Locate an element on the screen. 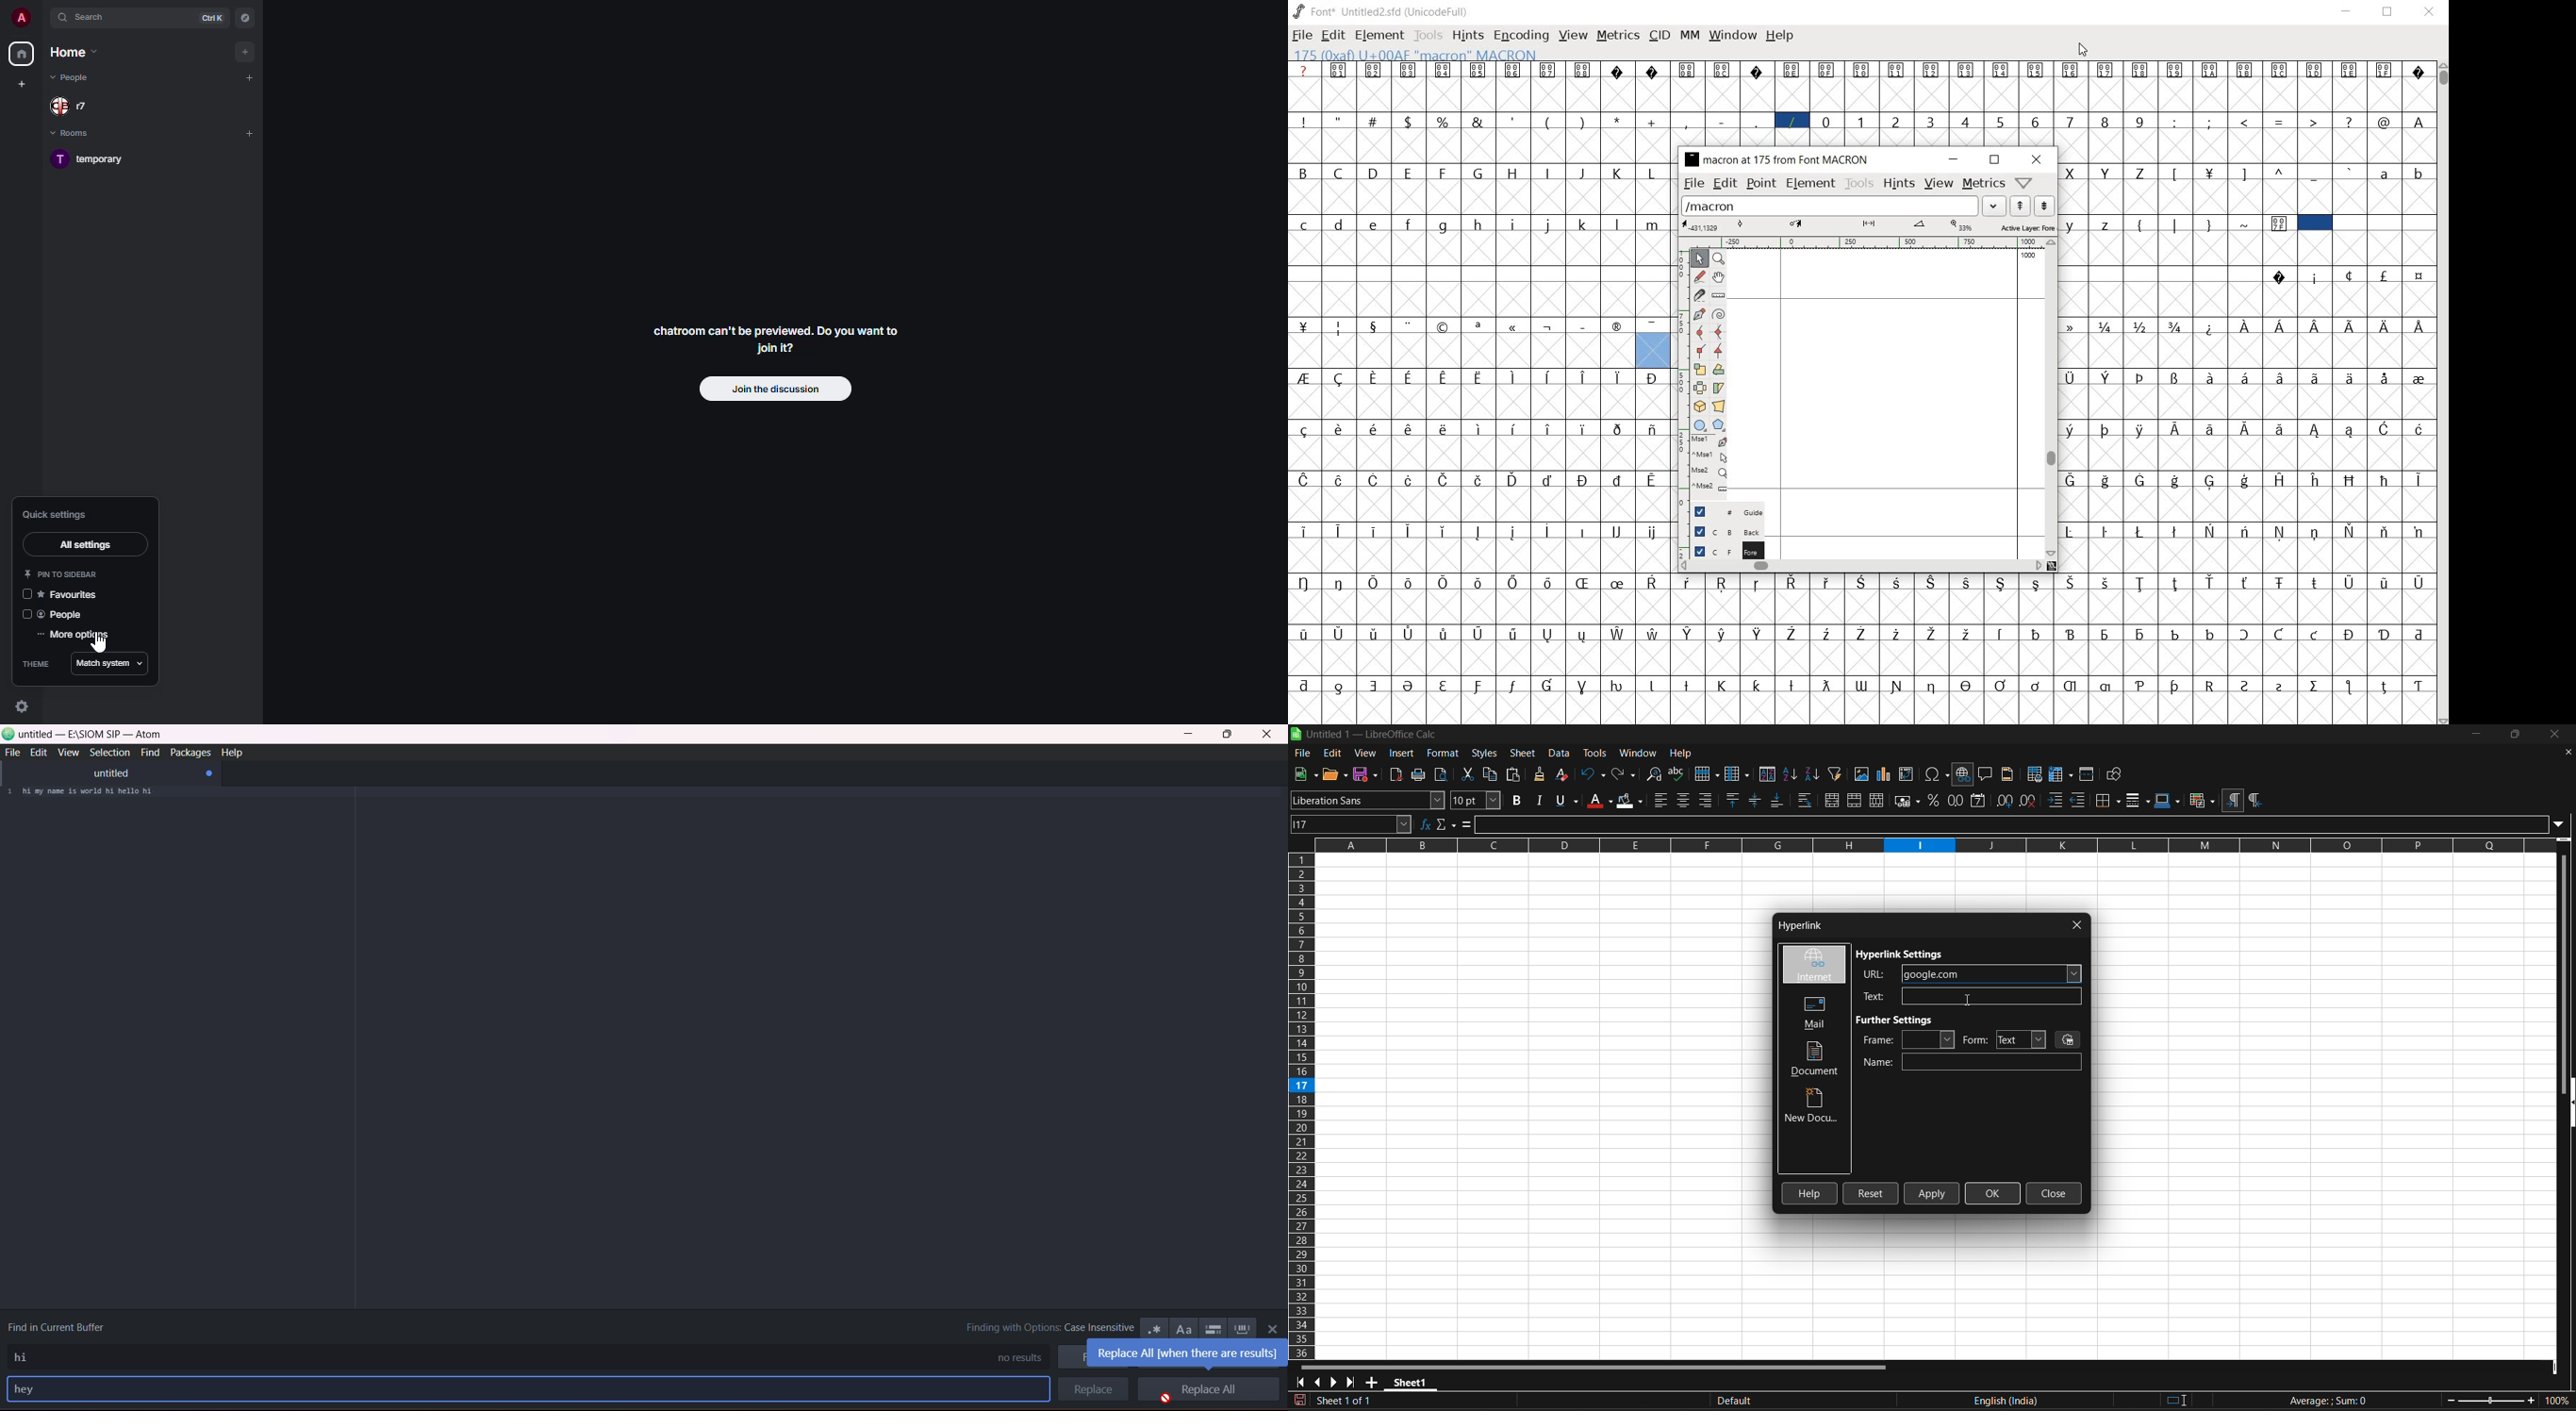  Symbol is located at coordinates (2209, 428).